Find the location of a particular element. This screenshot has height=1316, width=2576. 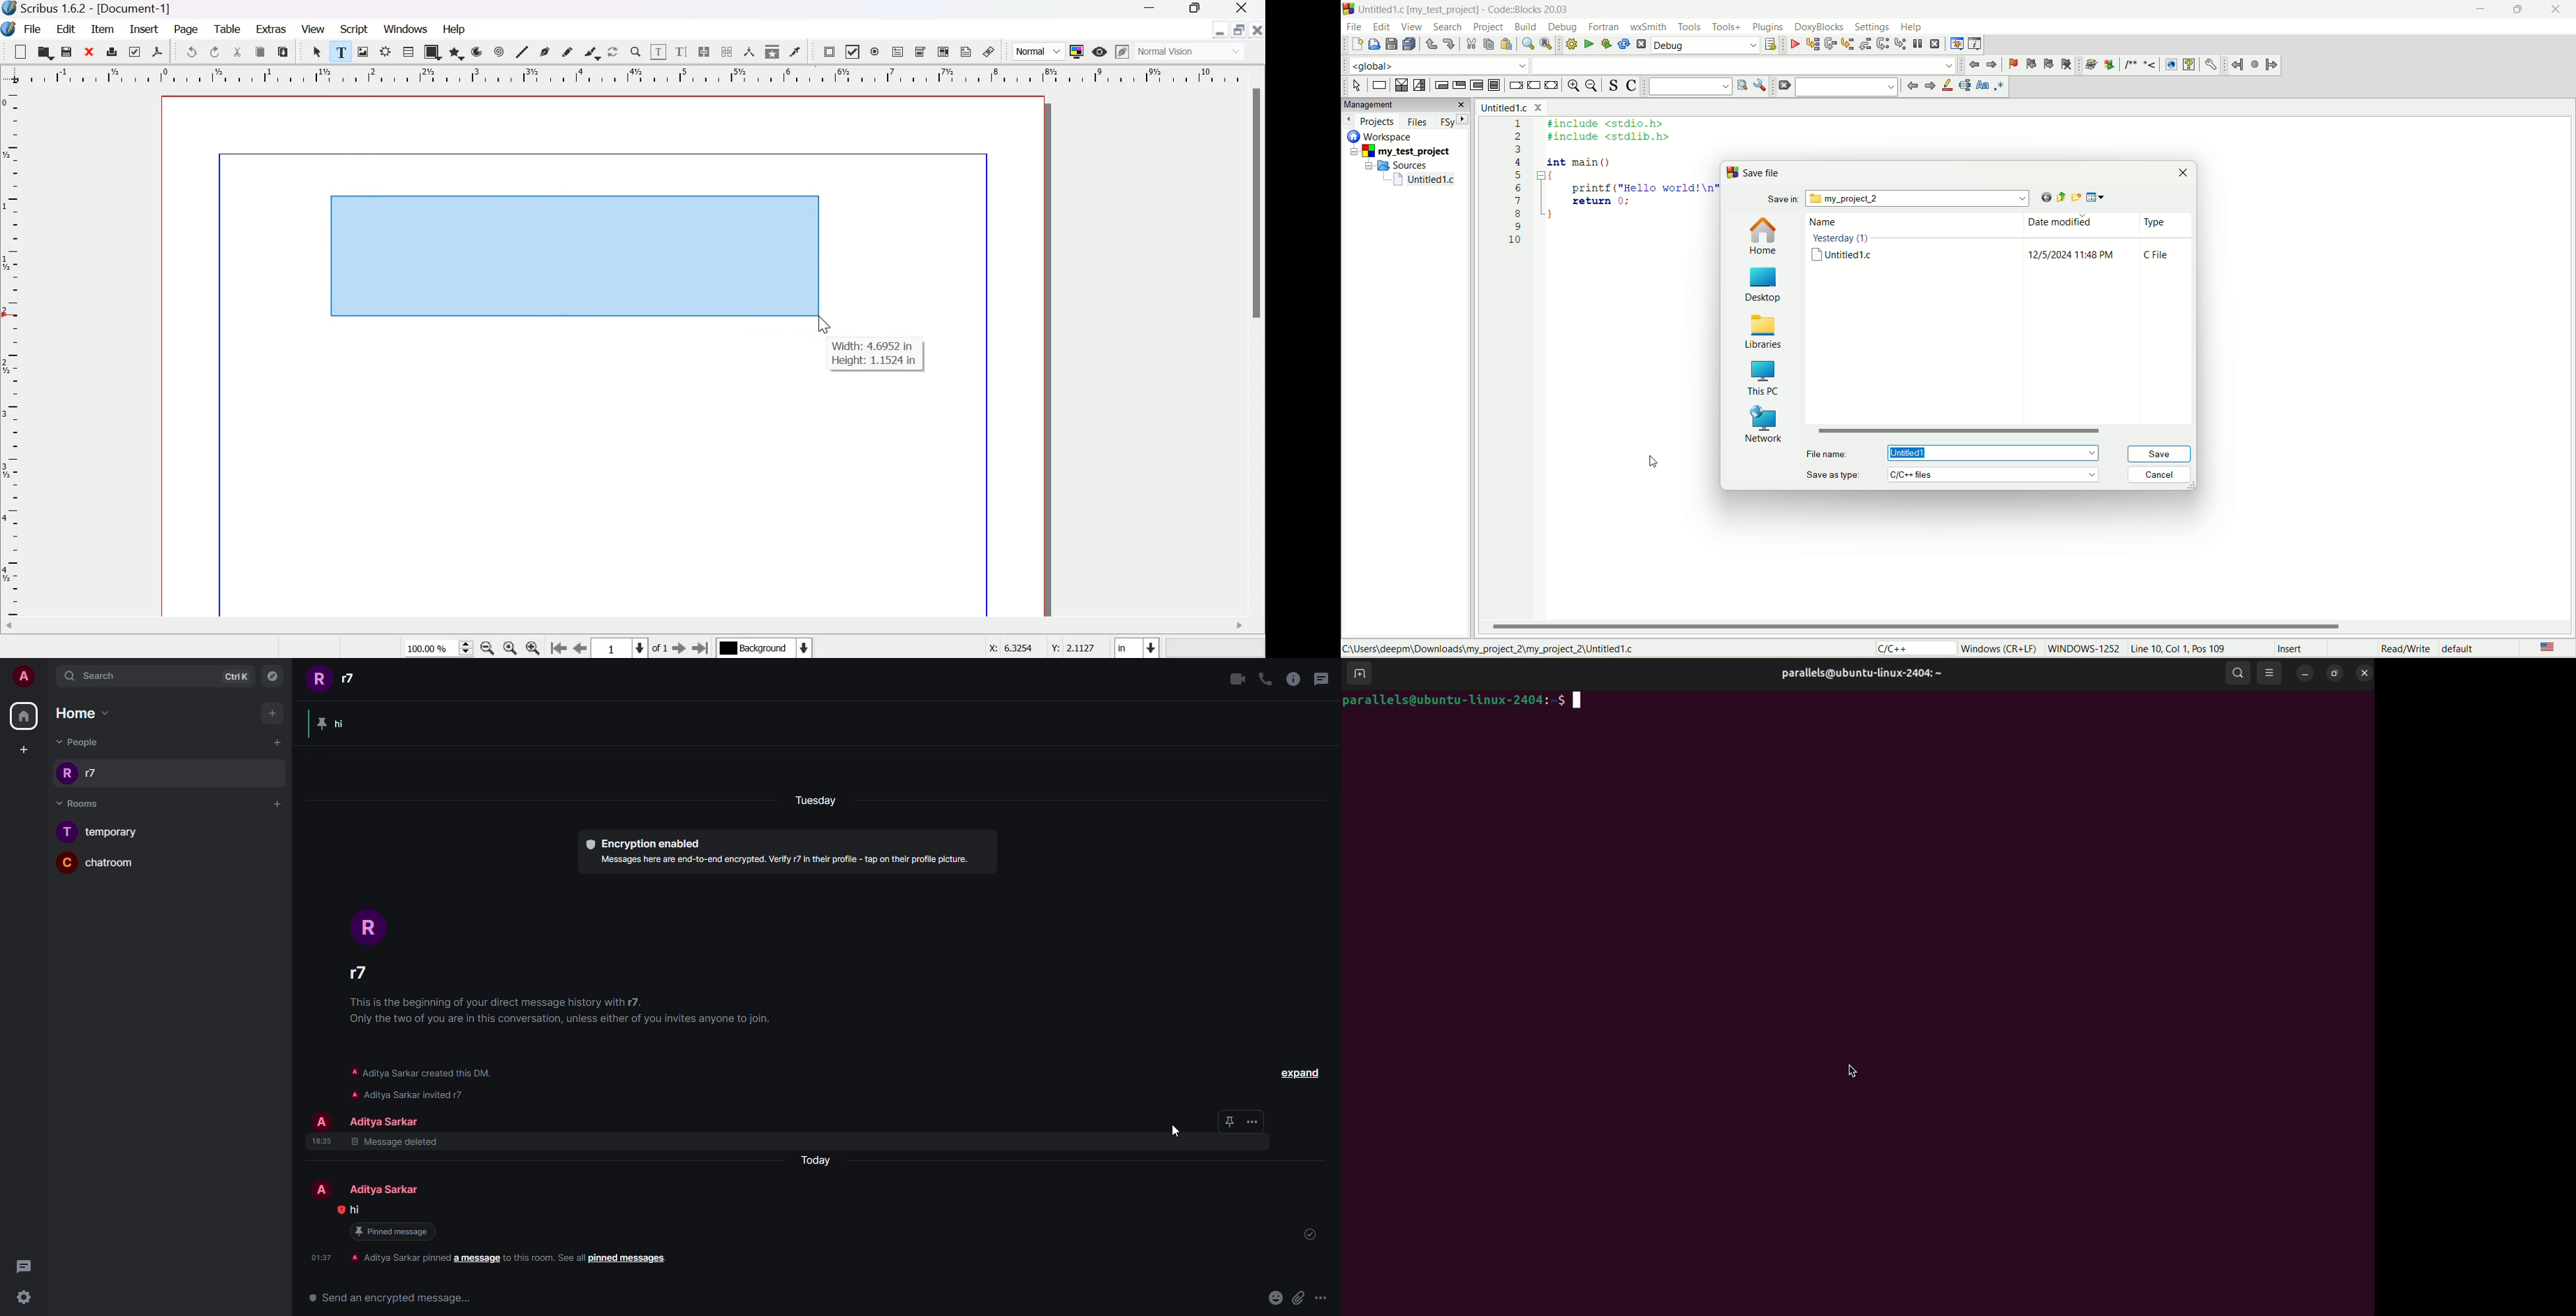

add is located at coordinates (272, 710).